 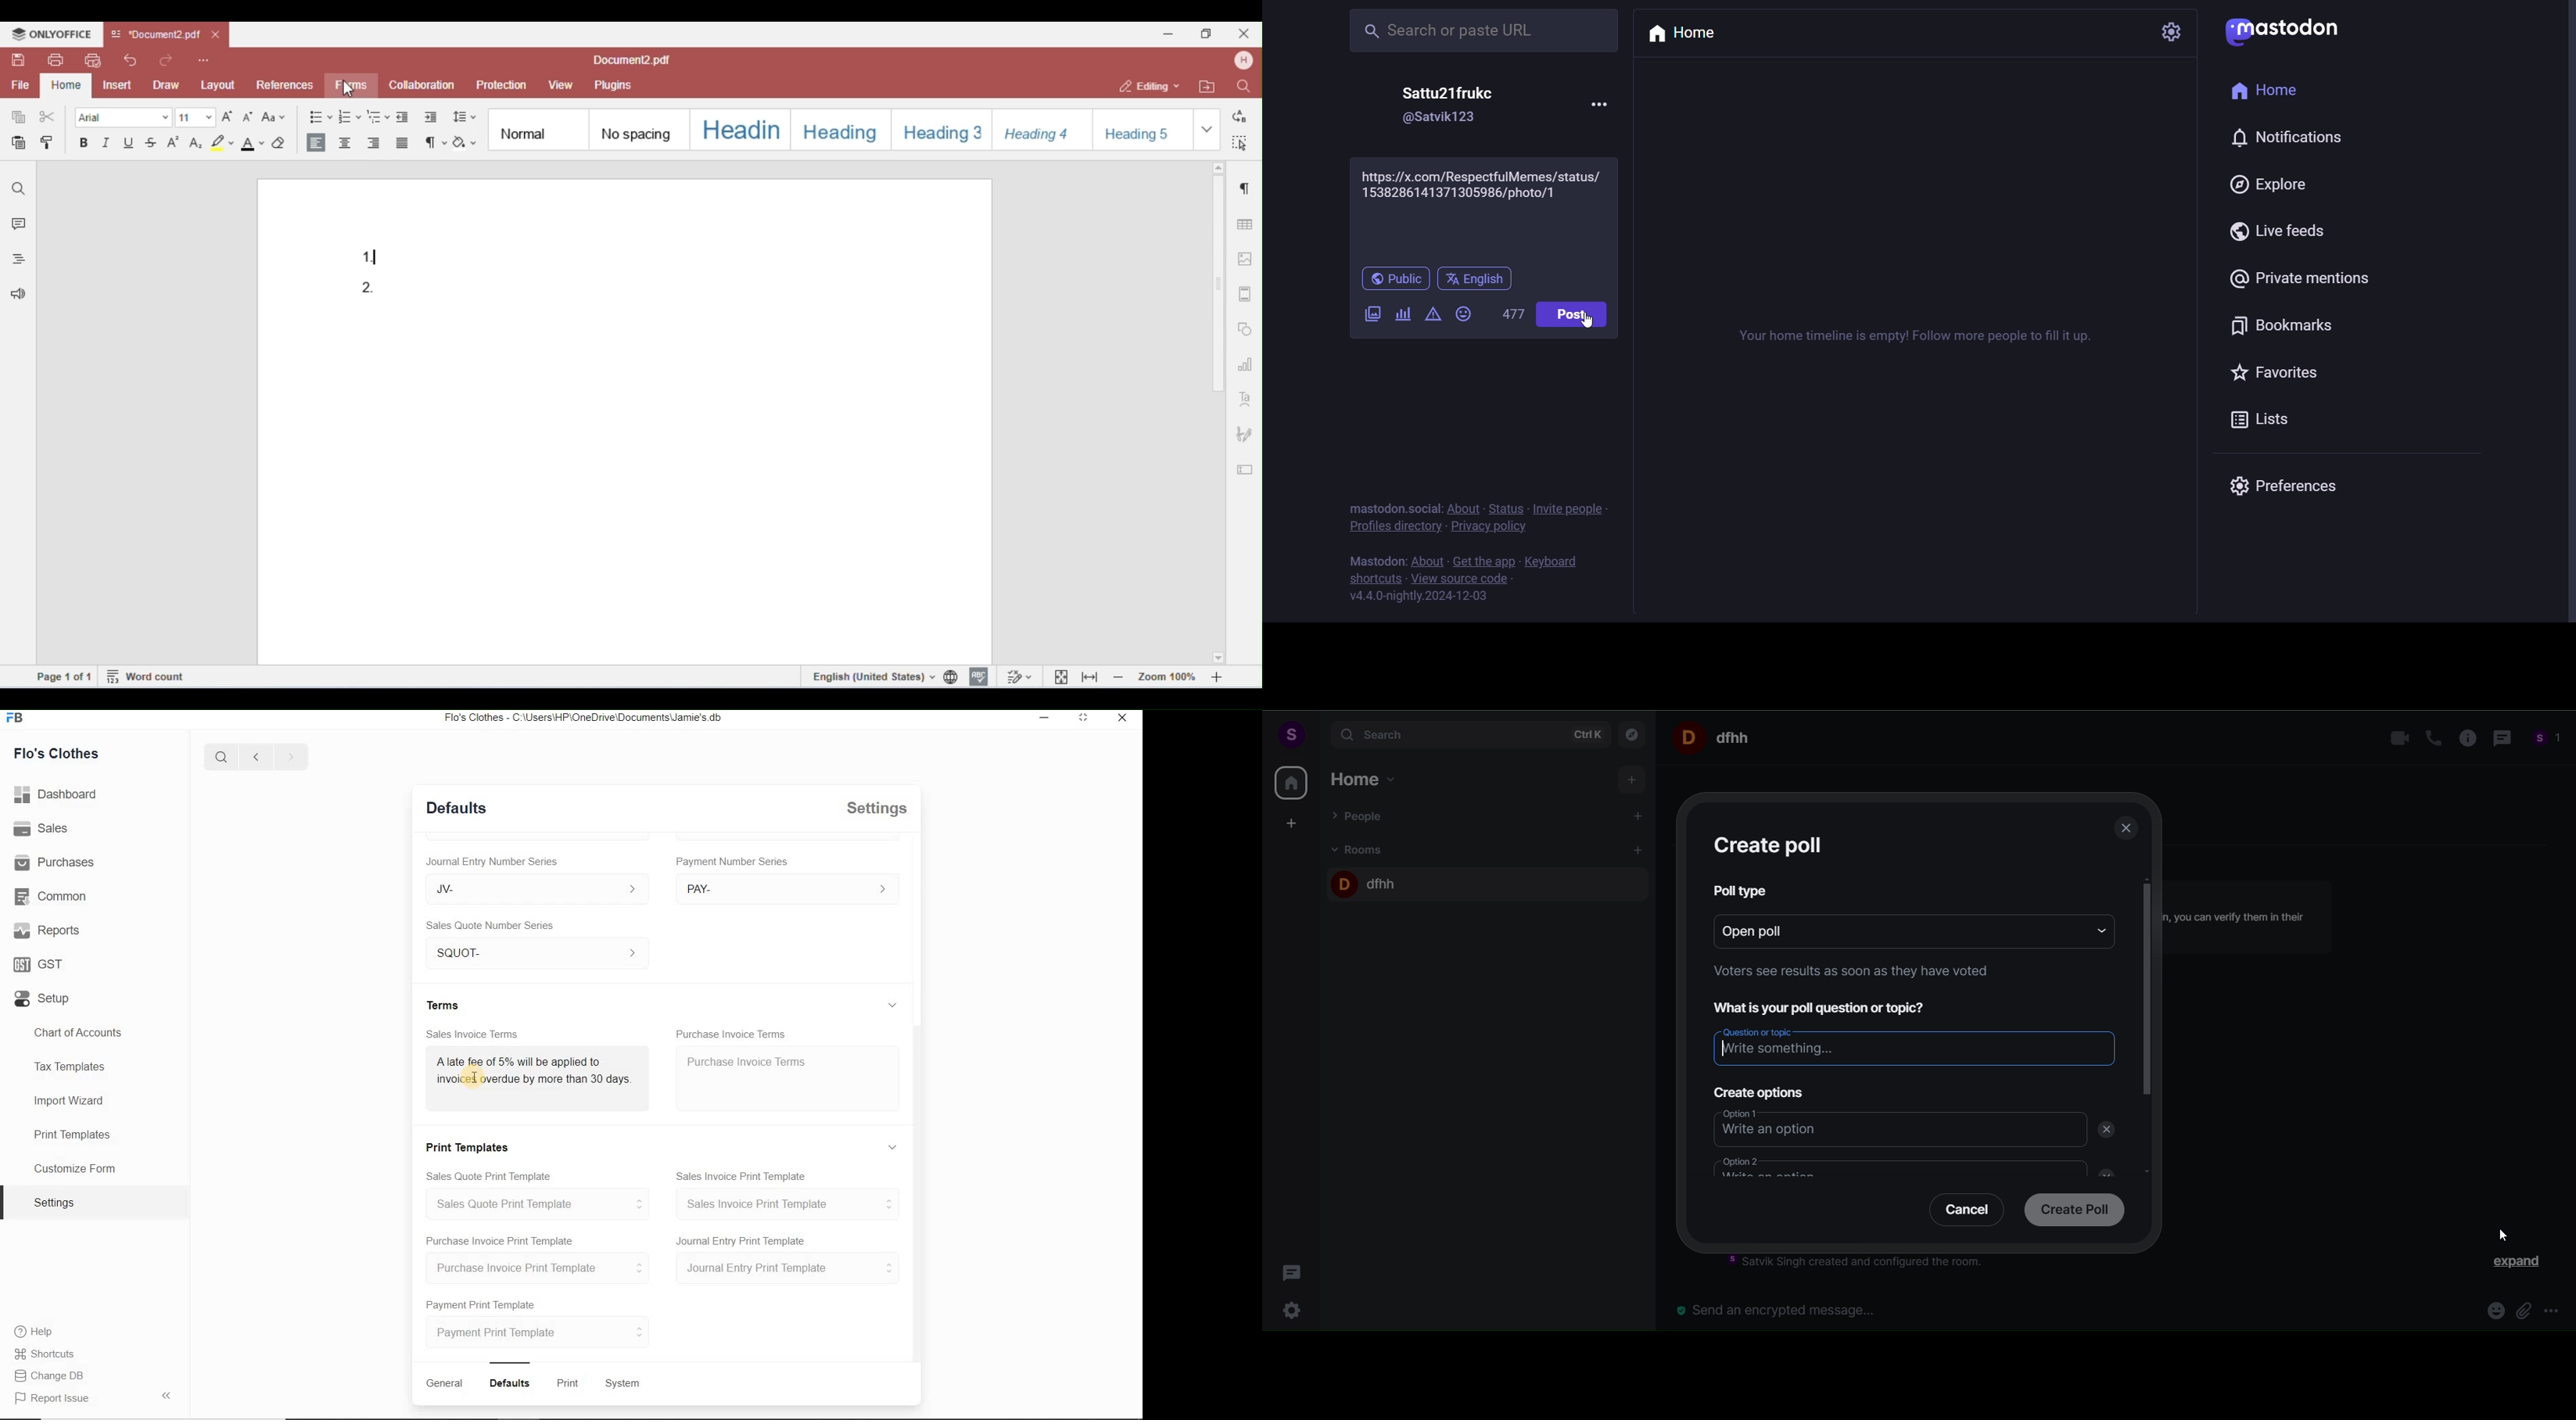 What do you see at coordinates (2265, 186) in the screenshot?
I see `explore` at bounding box center [2265, 186].